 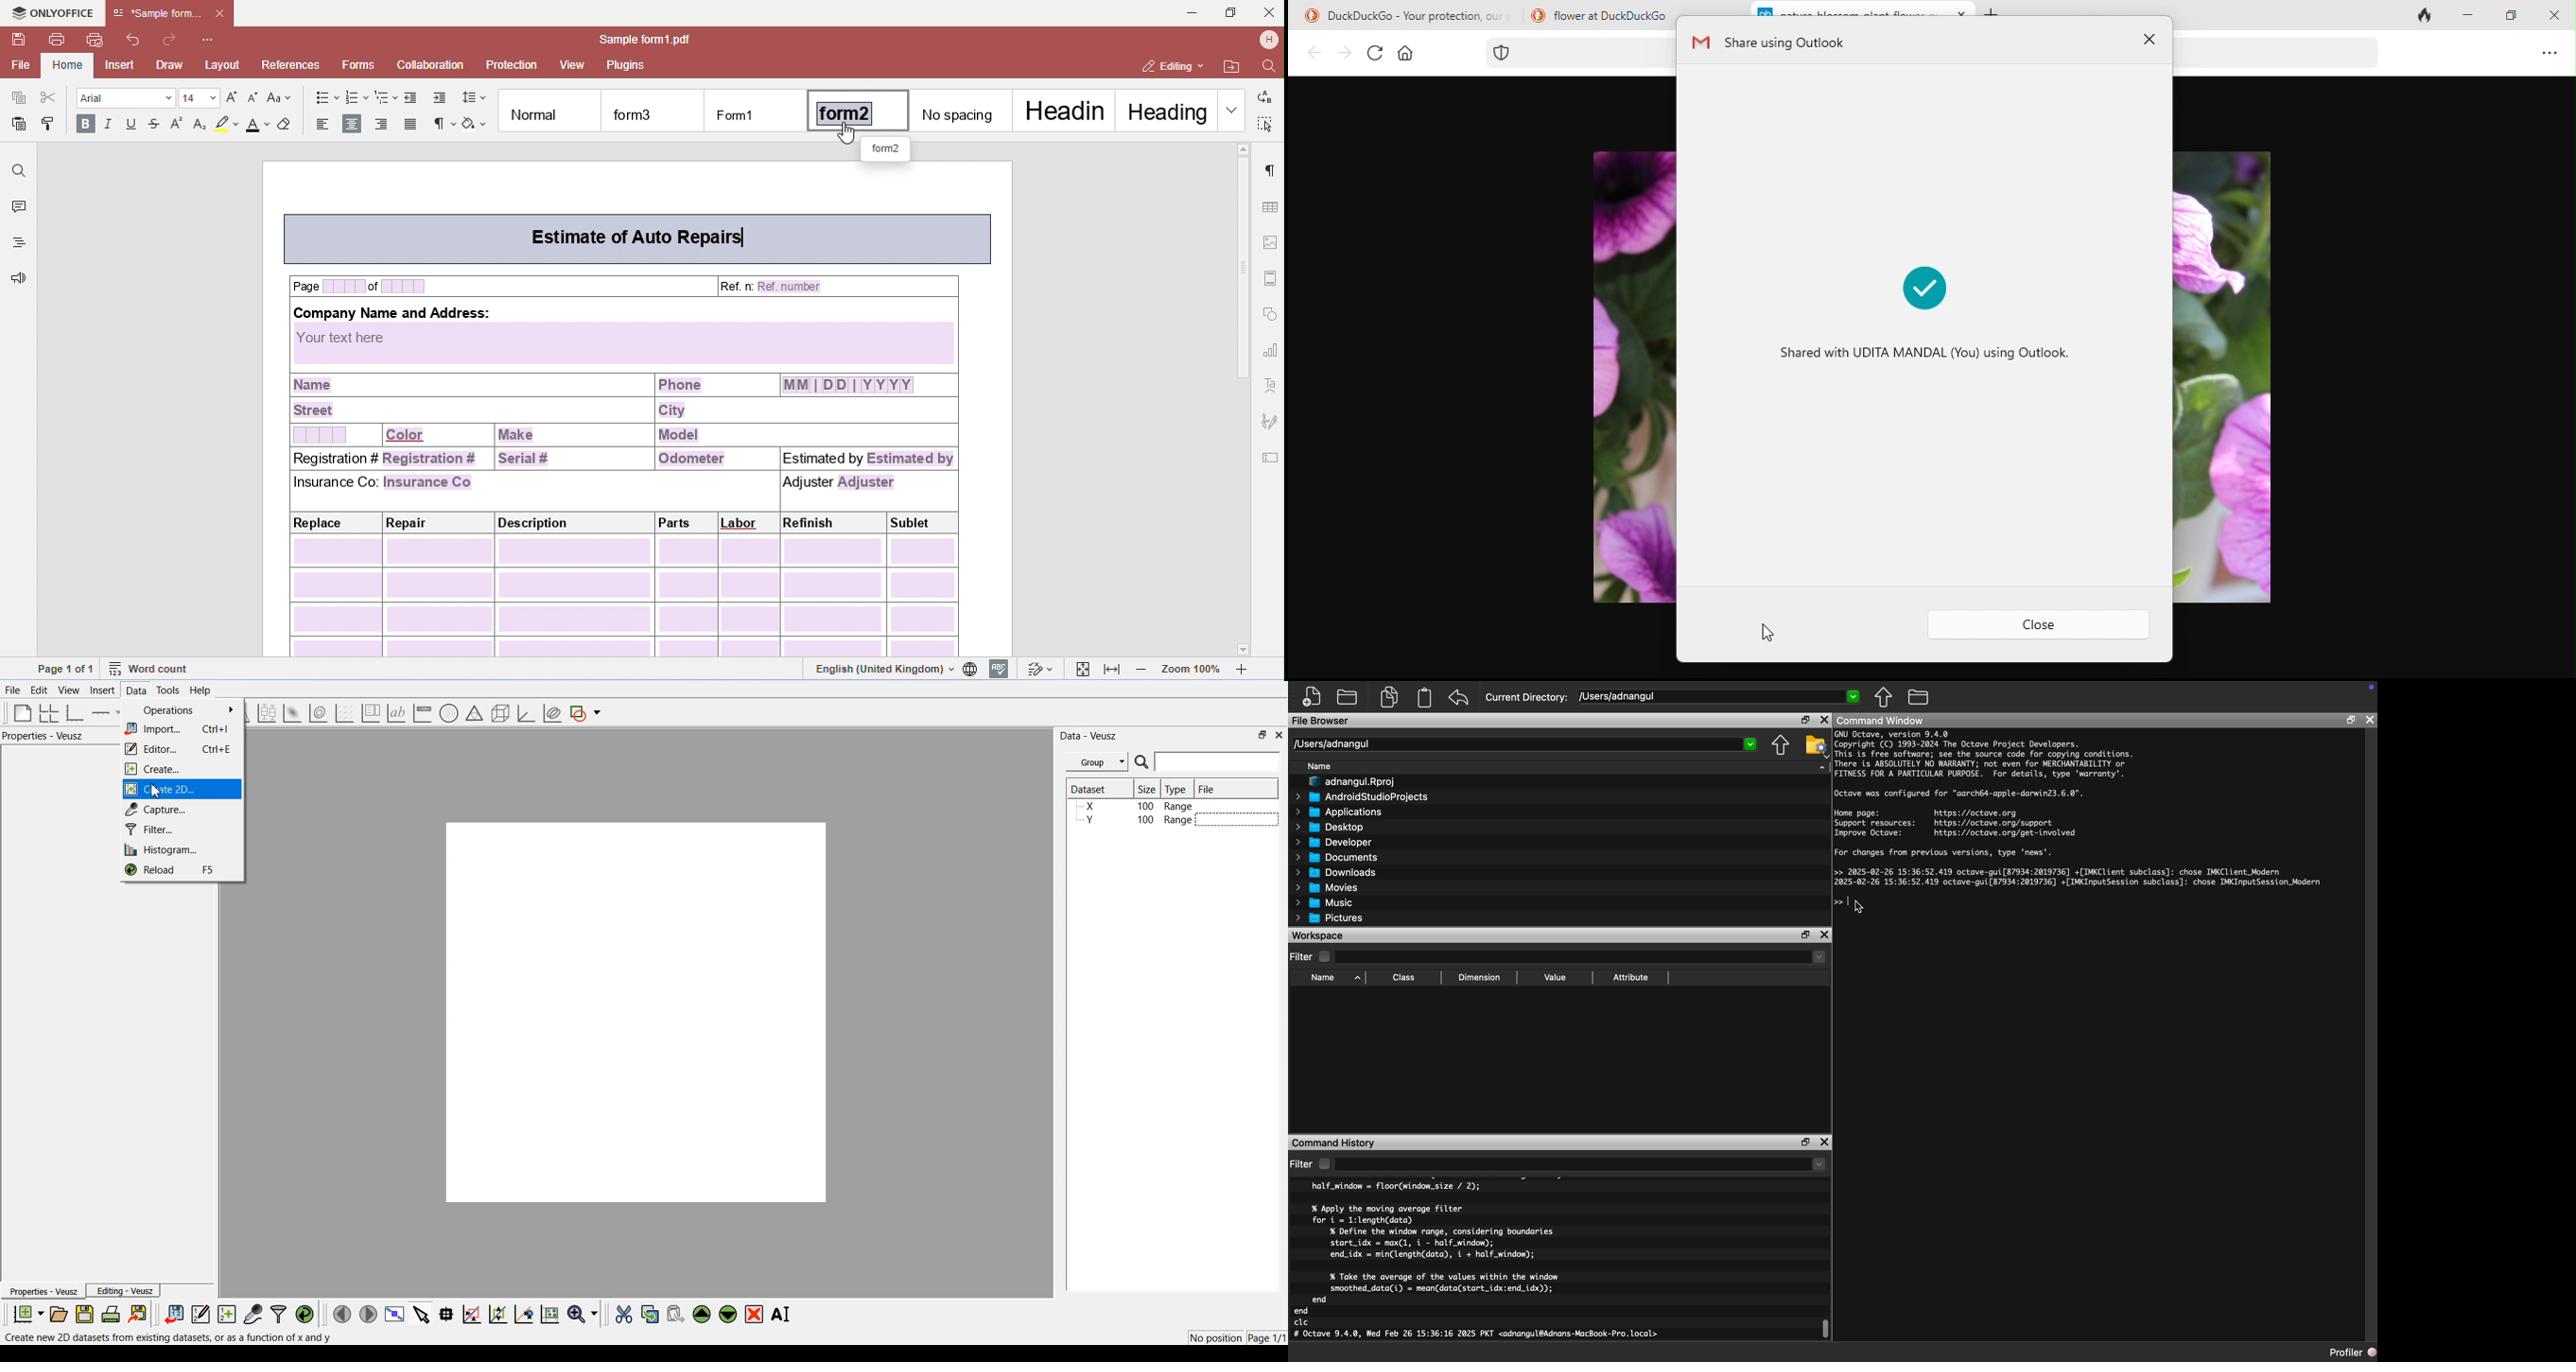 I want to click on Close, so click(x=2369, y=721).